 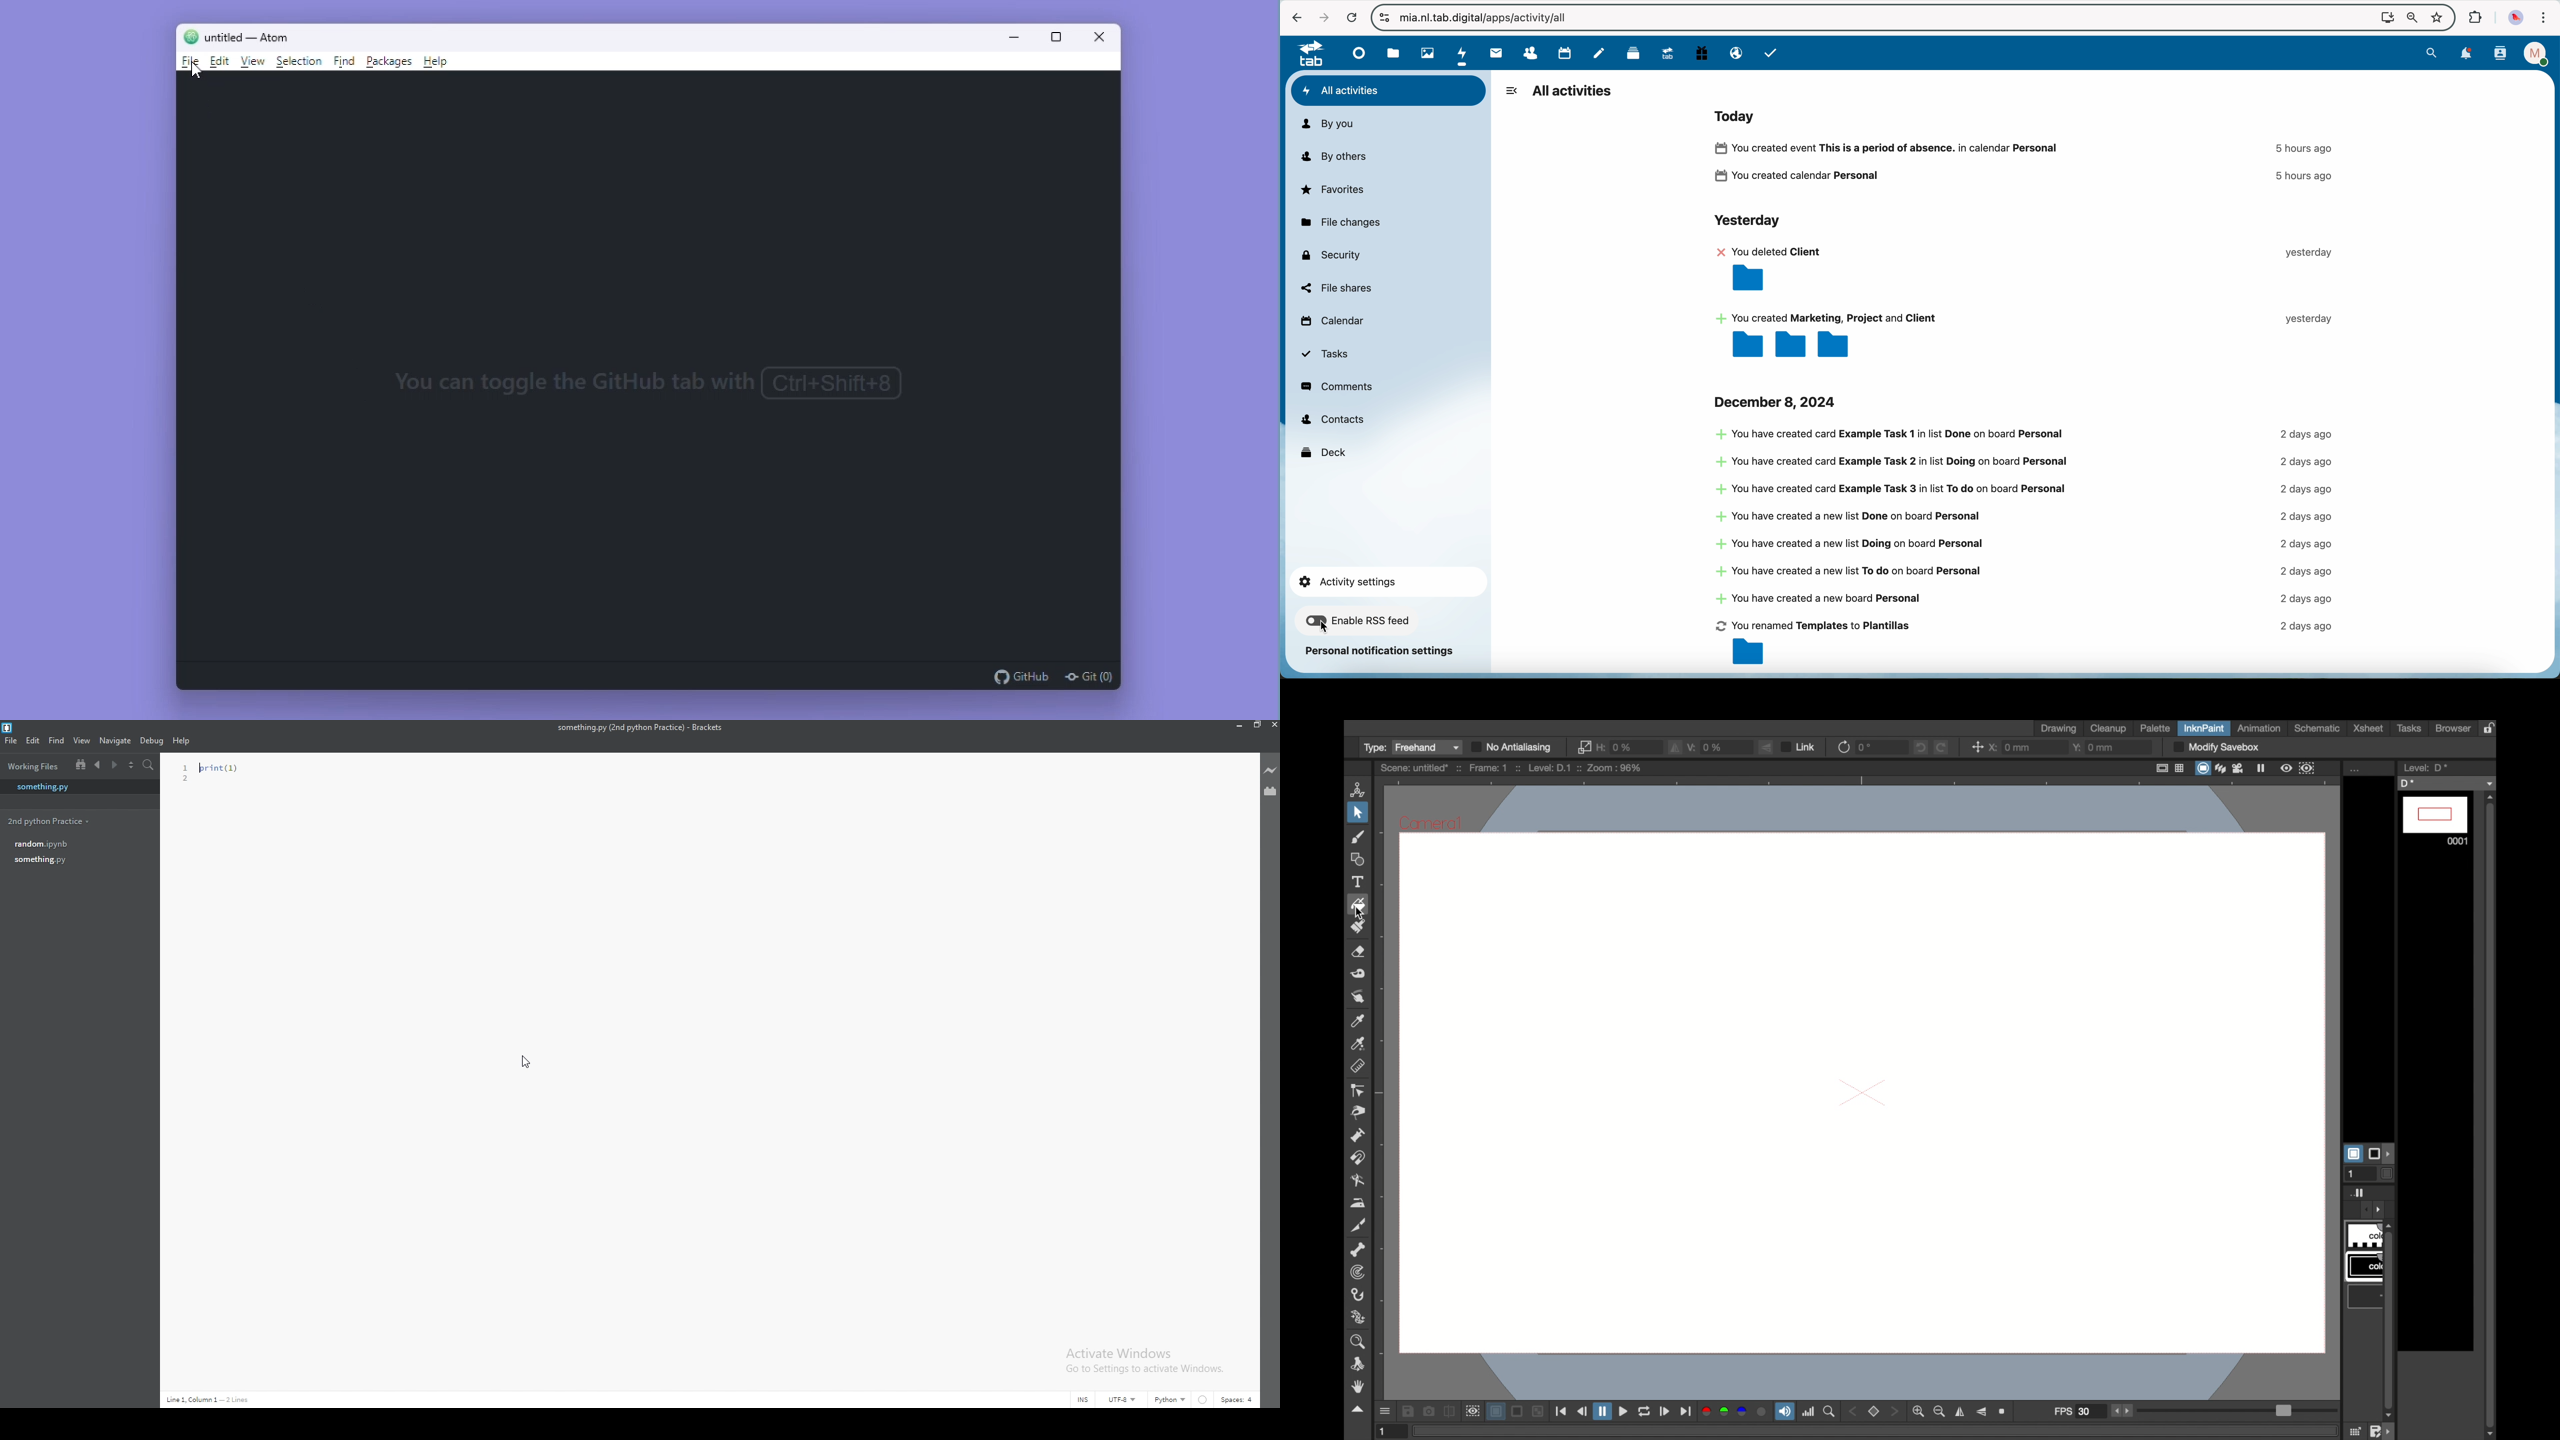 What do you see at coordinates (1339, 223) in the screenshot?
I see `file changes` at bounding box center [1339, 223].